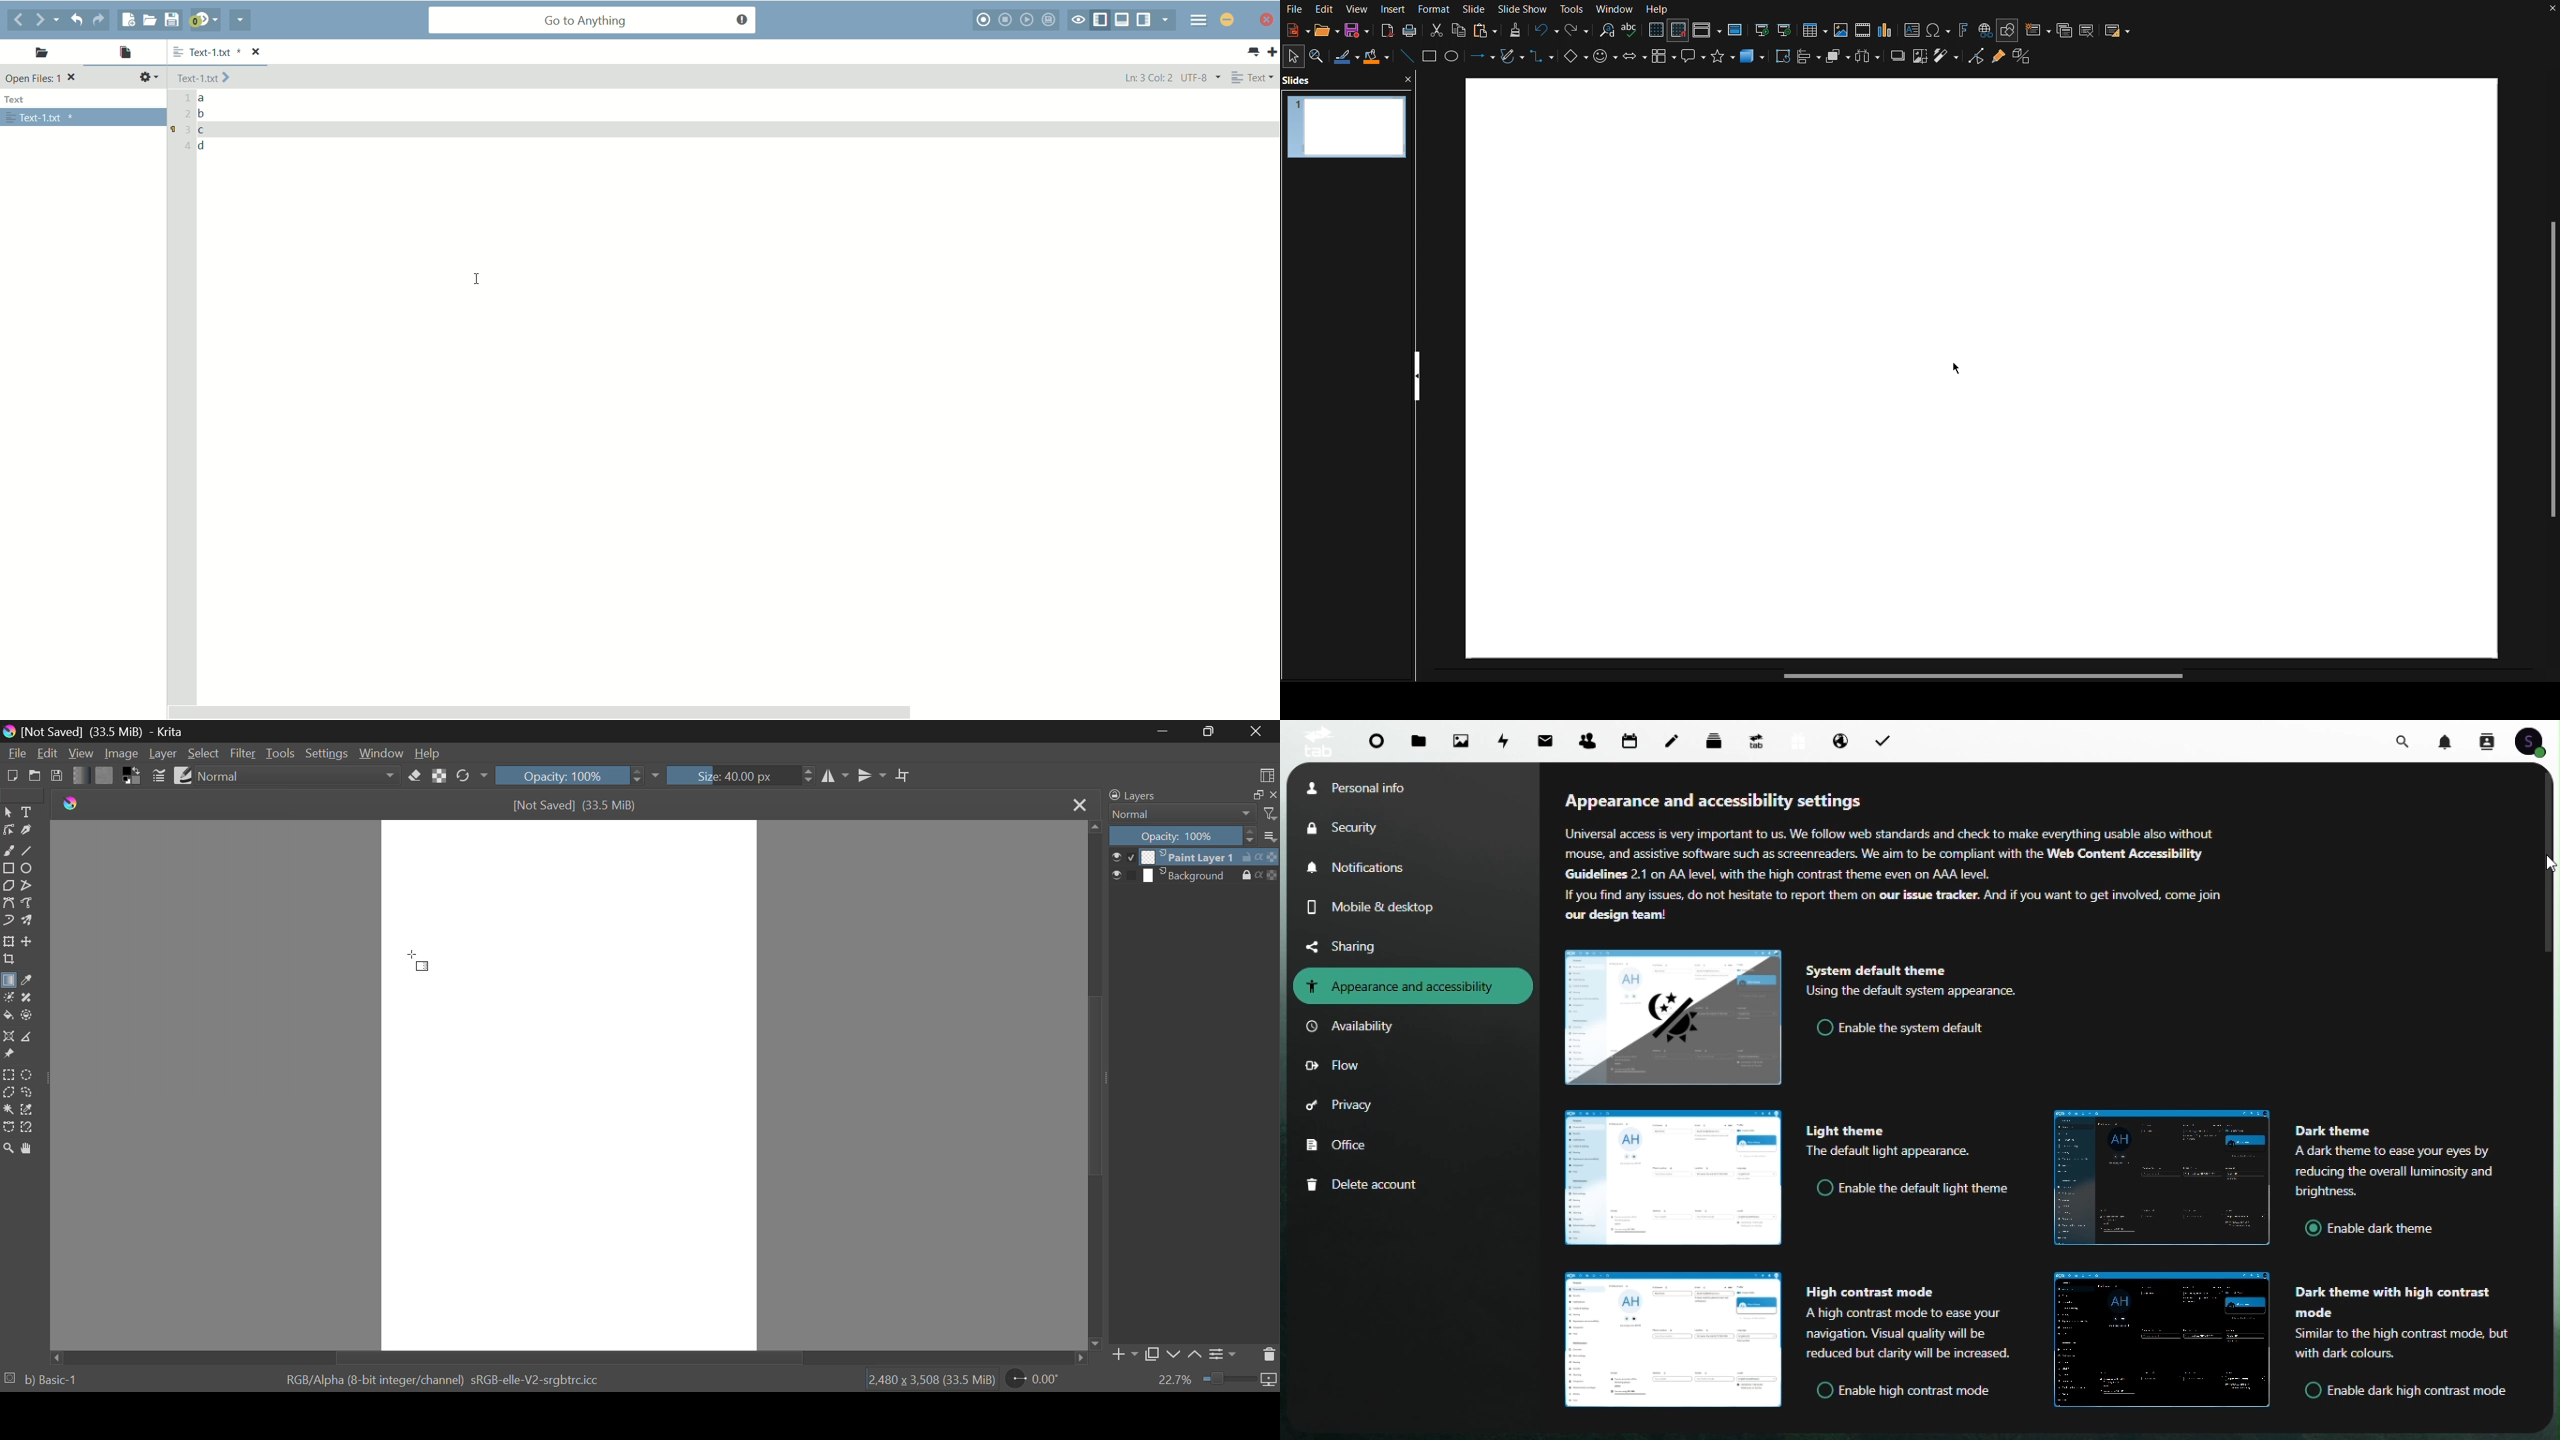 This screenshot has height=1456, width=2576. Describe the element at coordinates (1249, 857) in the screenshot. I see `unlock` at that location.